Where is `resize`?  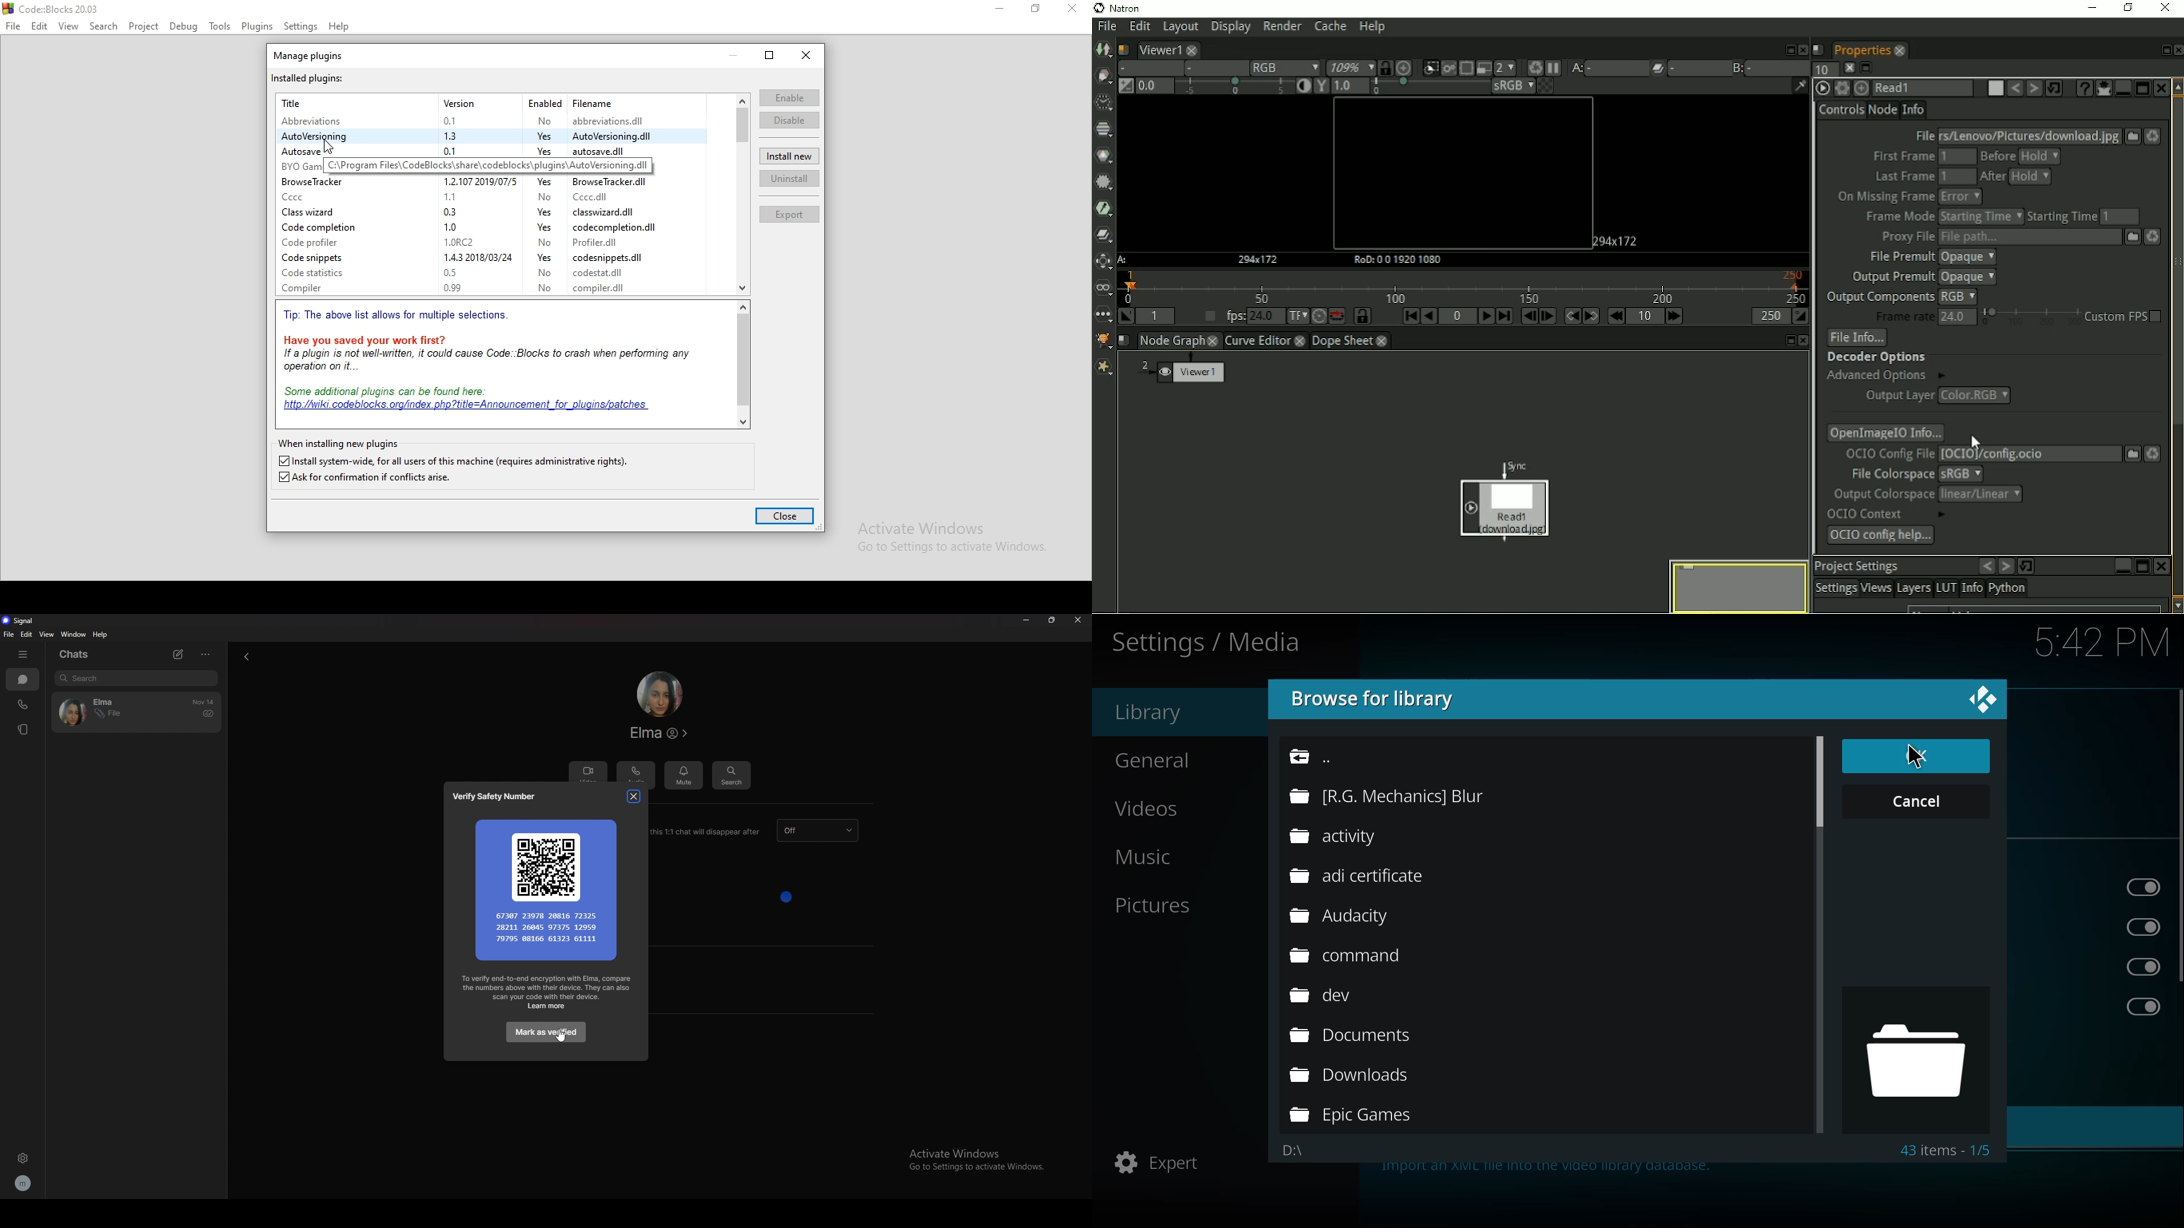
resize is located at coordinates (1052, 620).